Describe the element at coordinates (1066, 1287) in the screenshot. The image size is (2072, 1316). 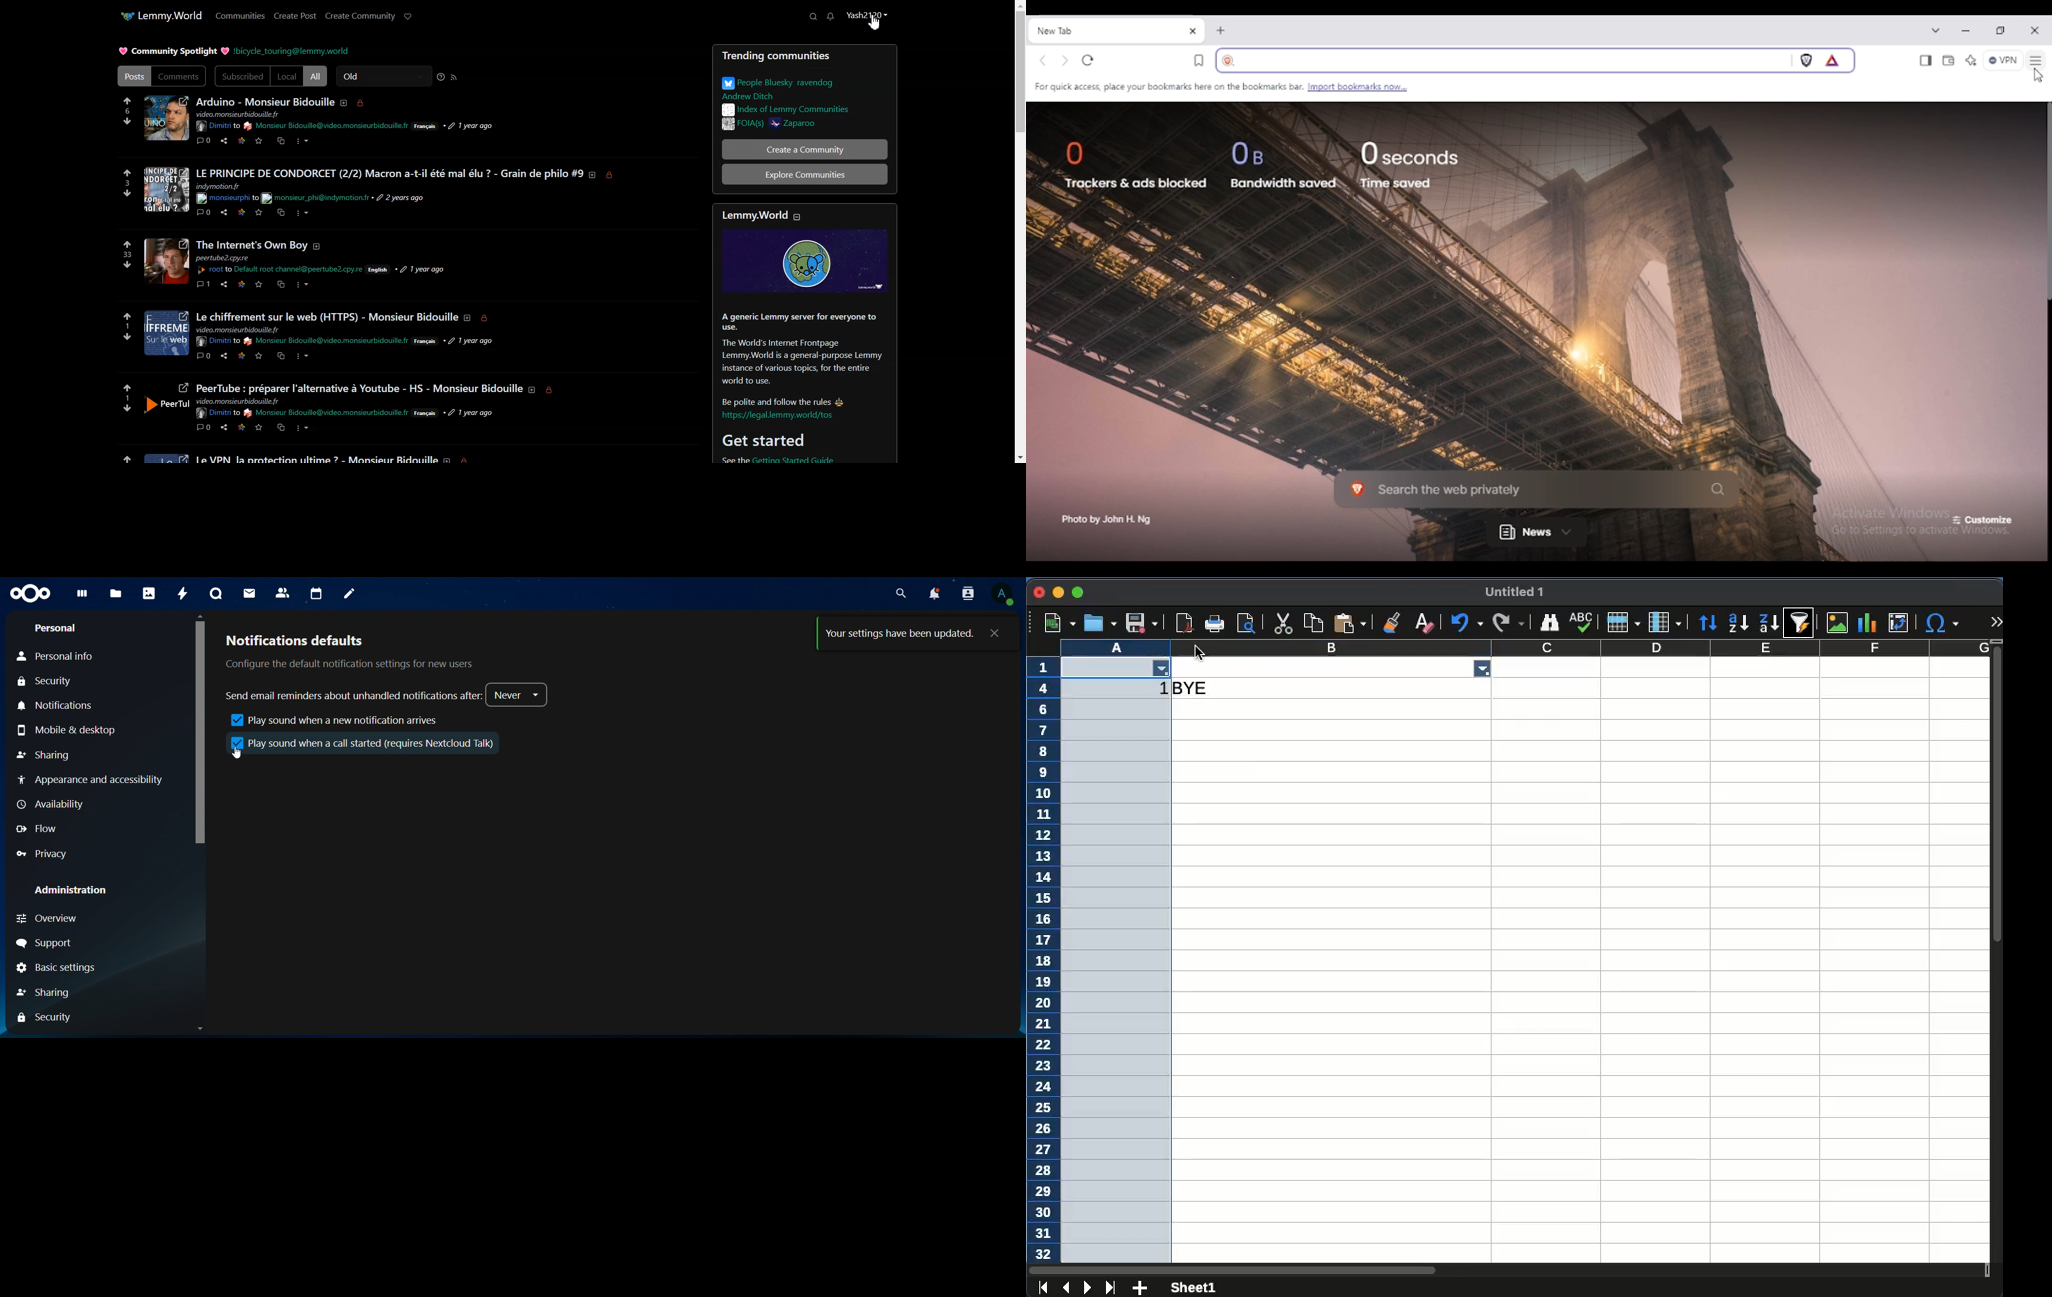
I see `previous sheet` at that location.